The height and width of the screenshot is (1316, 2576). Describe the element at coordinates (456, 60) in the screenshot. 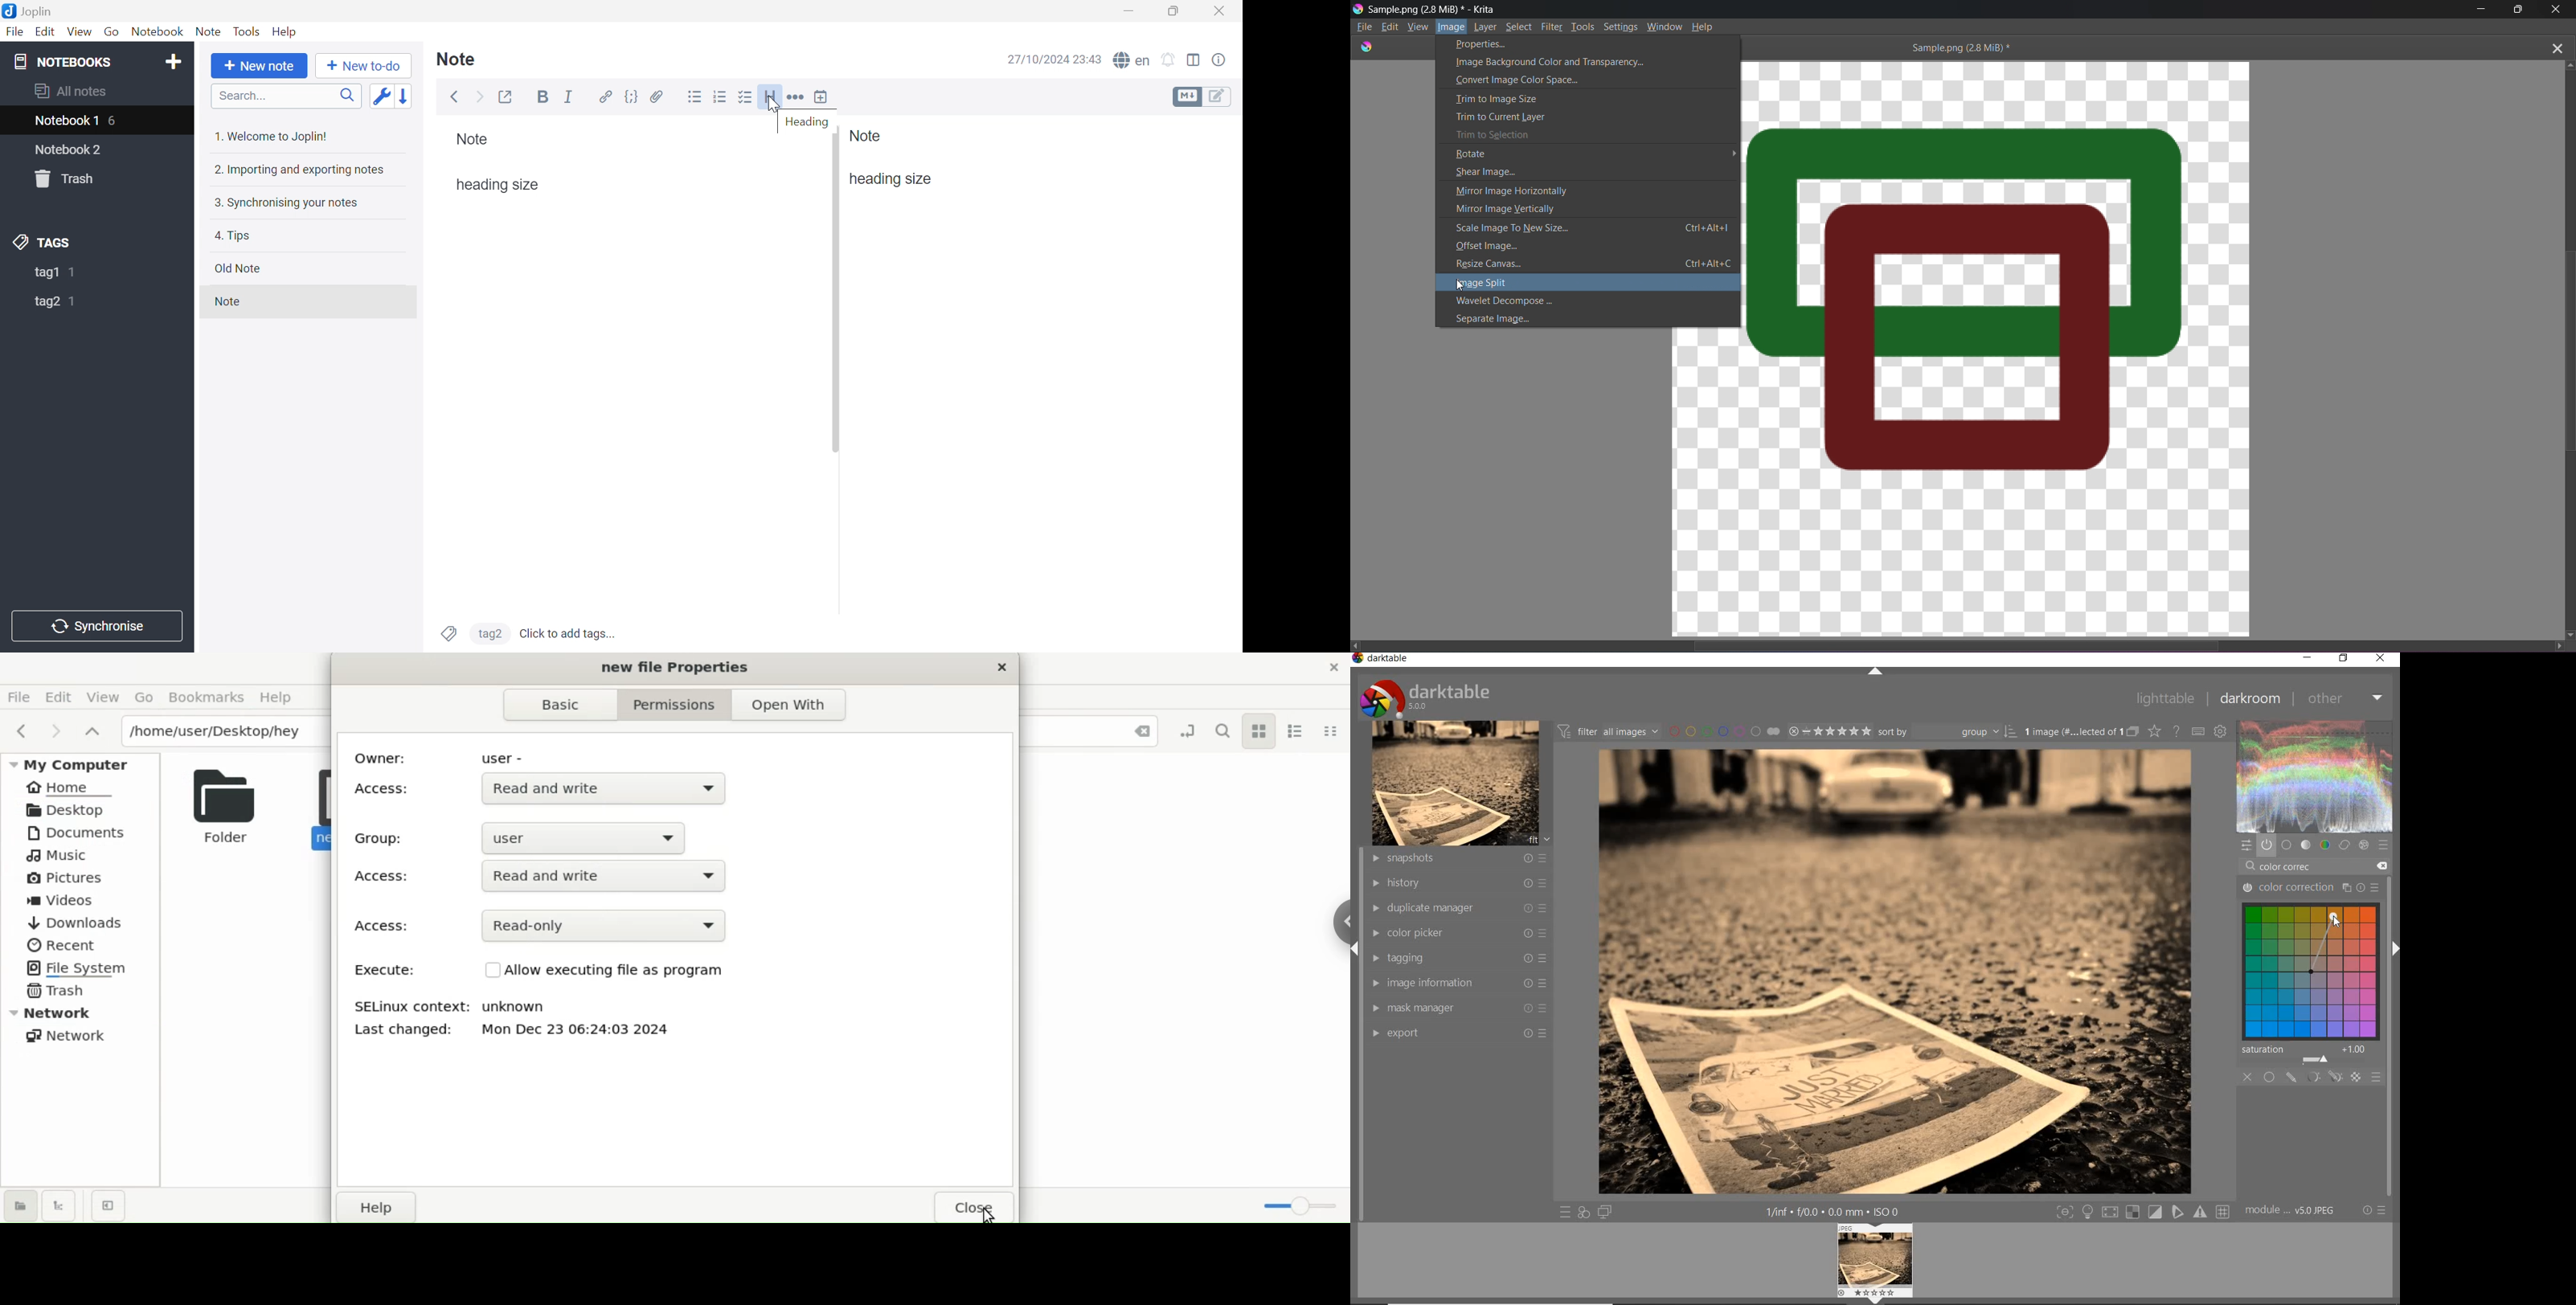

I see `Note` at that location.